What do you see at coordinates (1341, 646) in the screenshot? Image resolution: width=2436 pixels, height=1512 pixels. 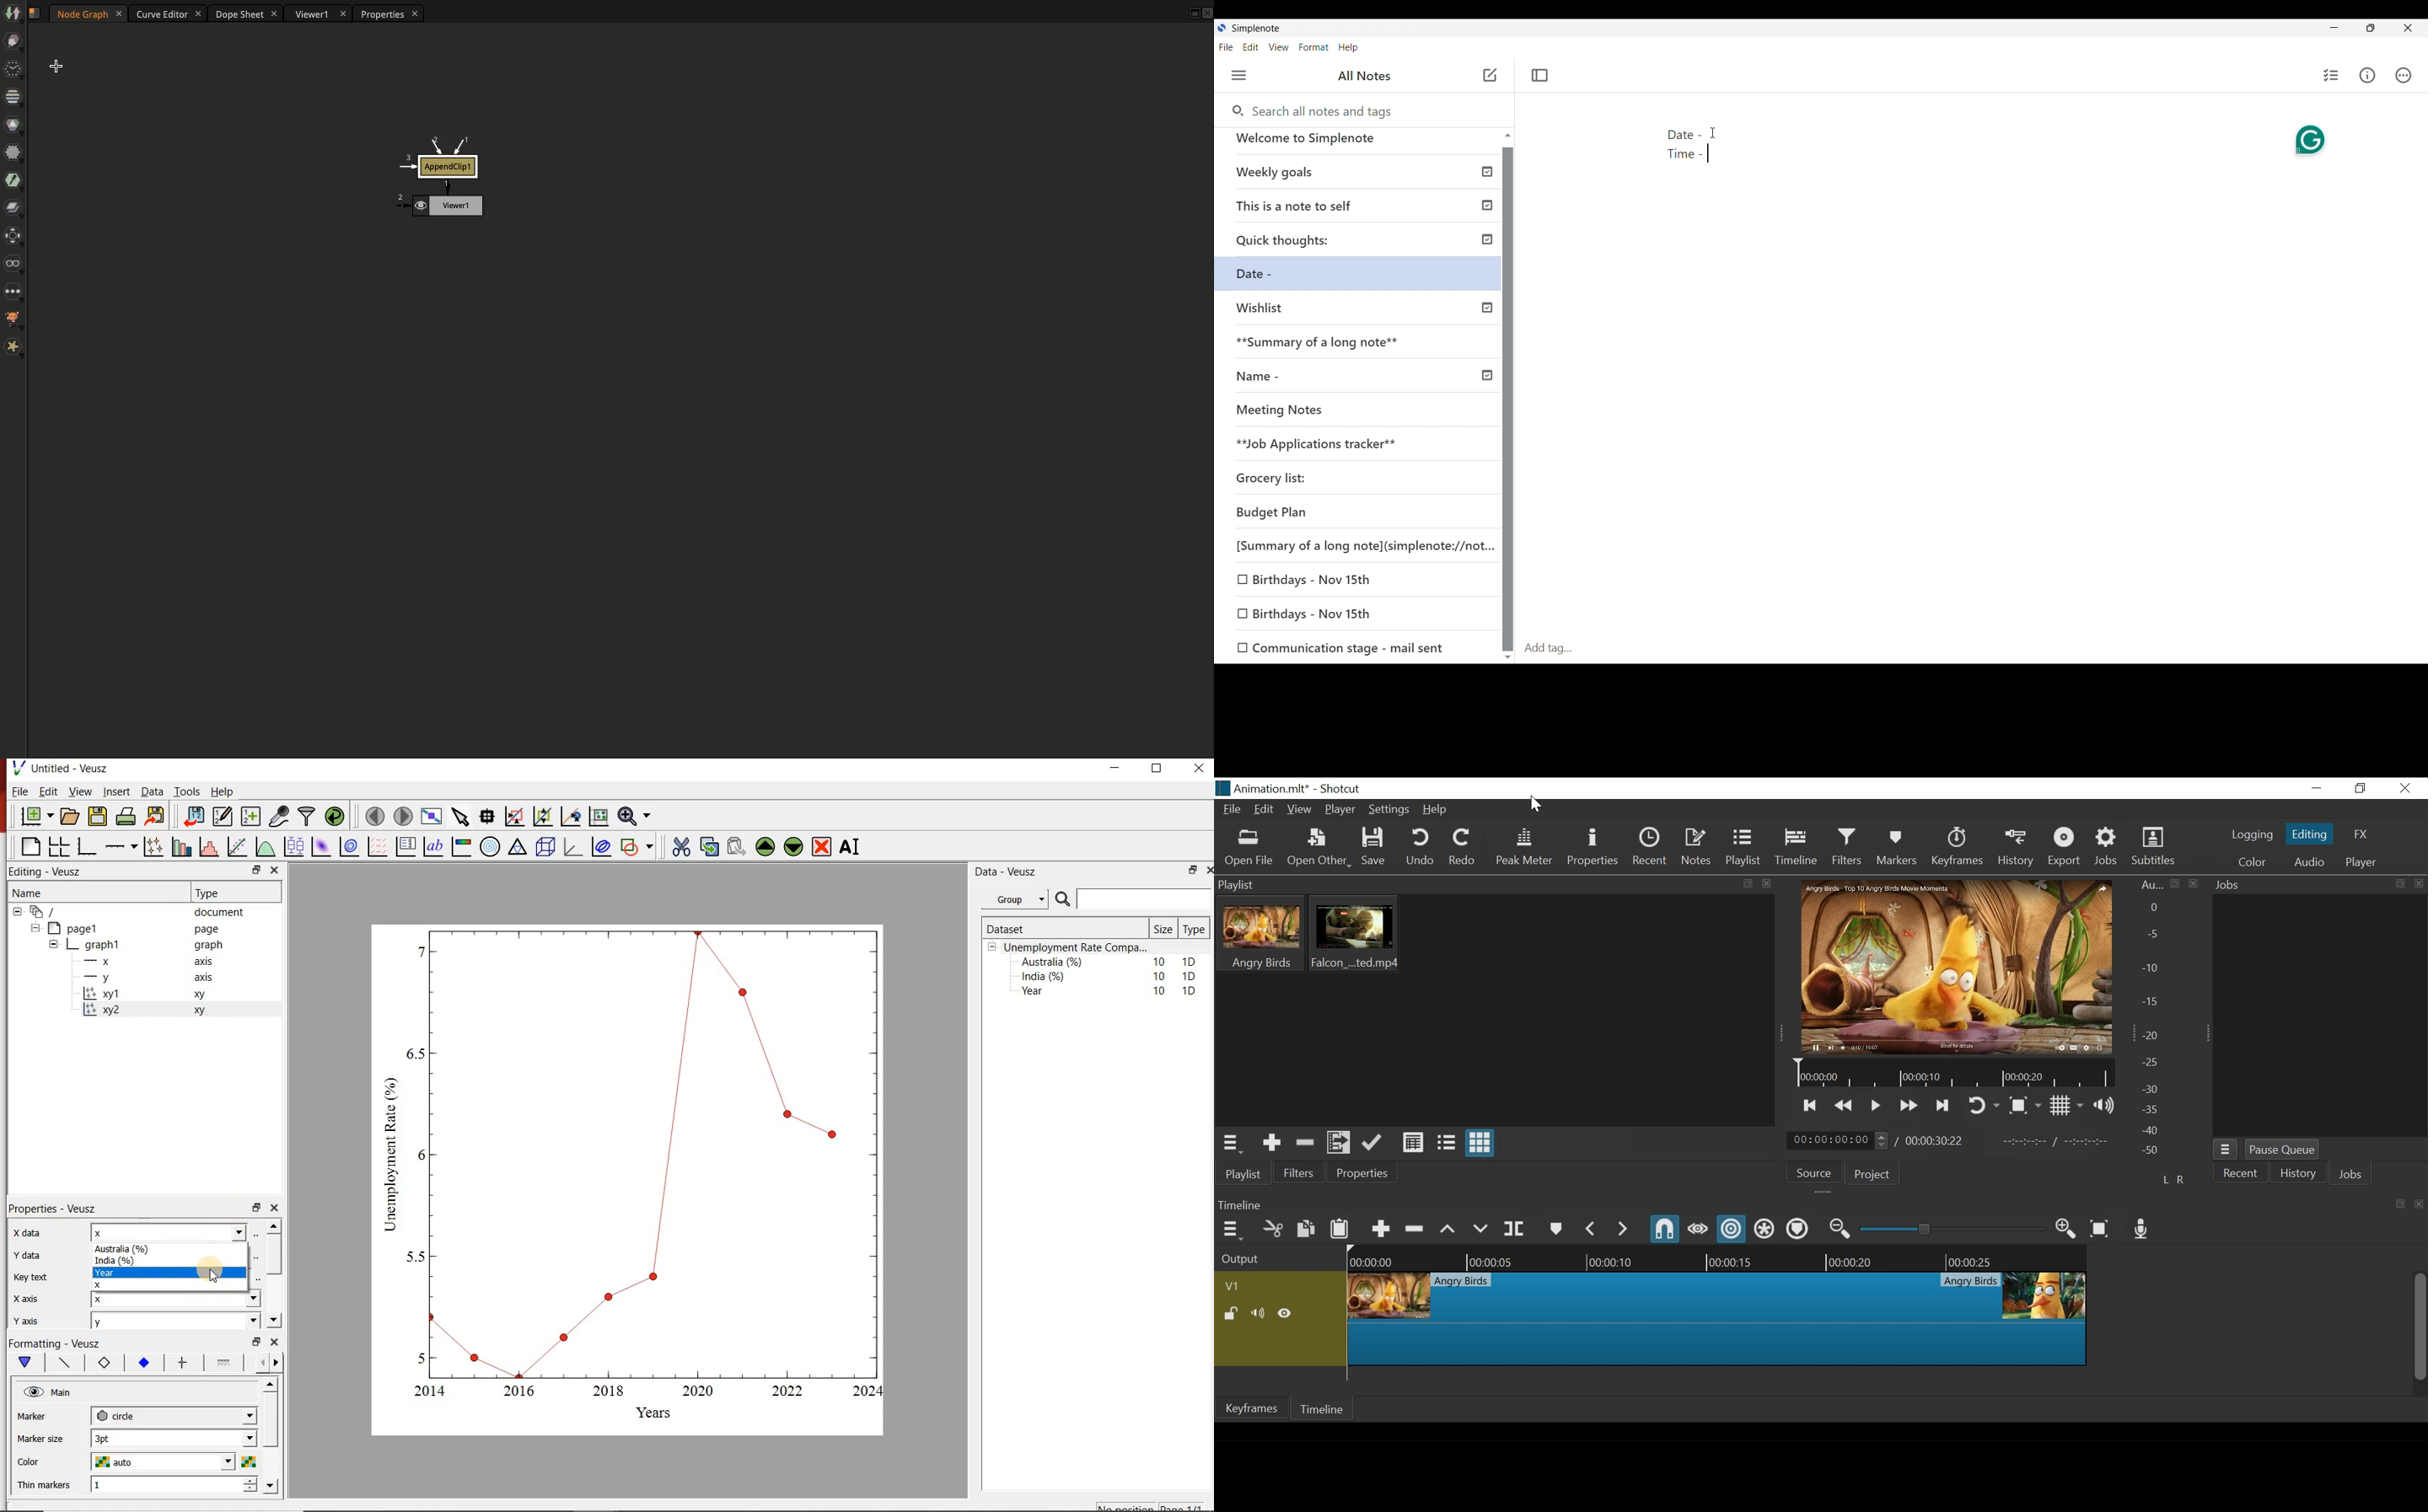 I see `Unpublished note` at bounding box center [1341, 646].